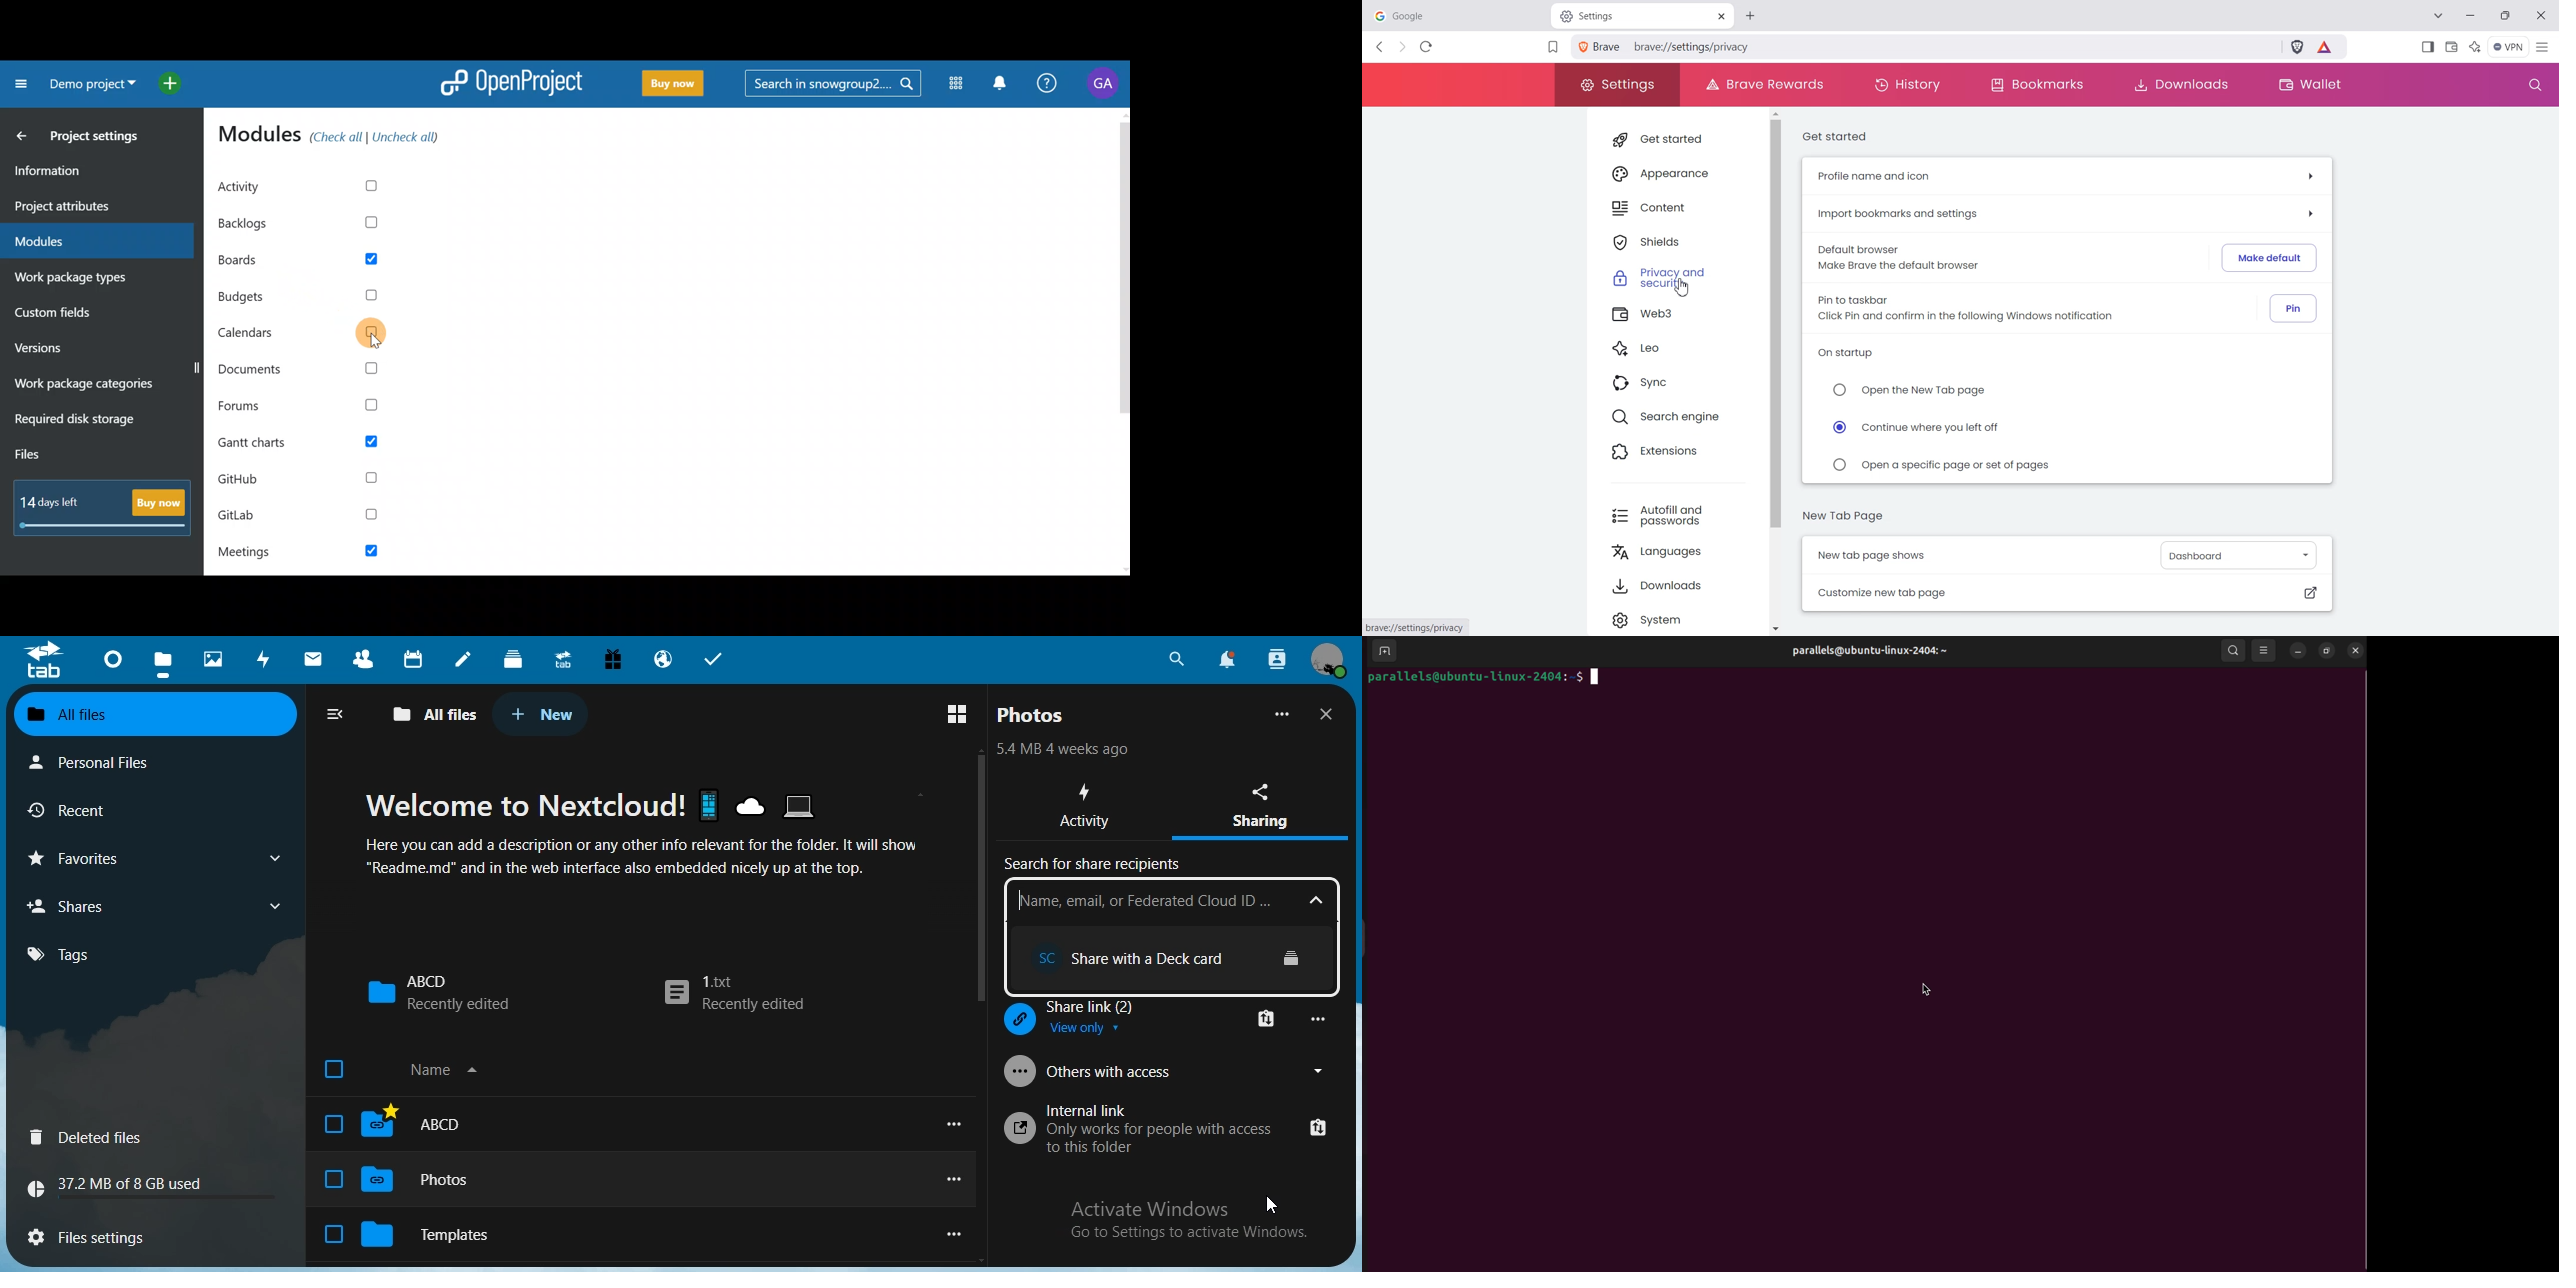 This screenshot has width=2576, height=1288. I want to click on calendar, so click(416, 659).